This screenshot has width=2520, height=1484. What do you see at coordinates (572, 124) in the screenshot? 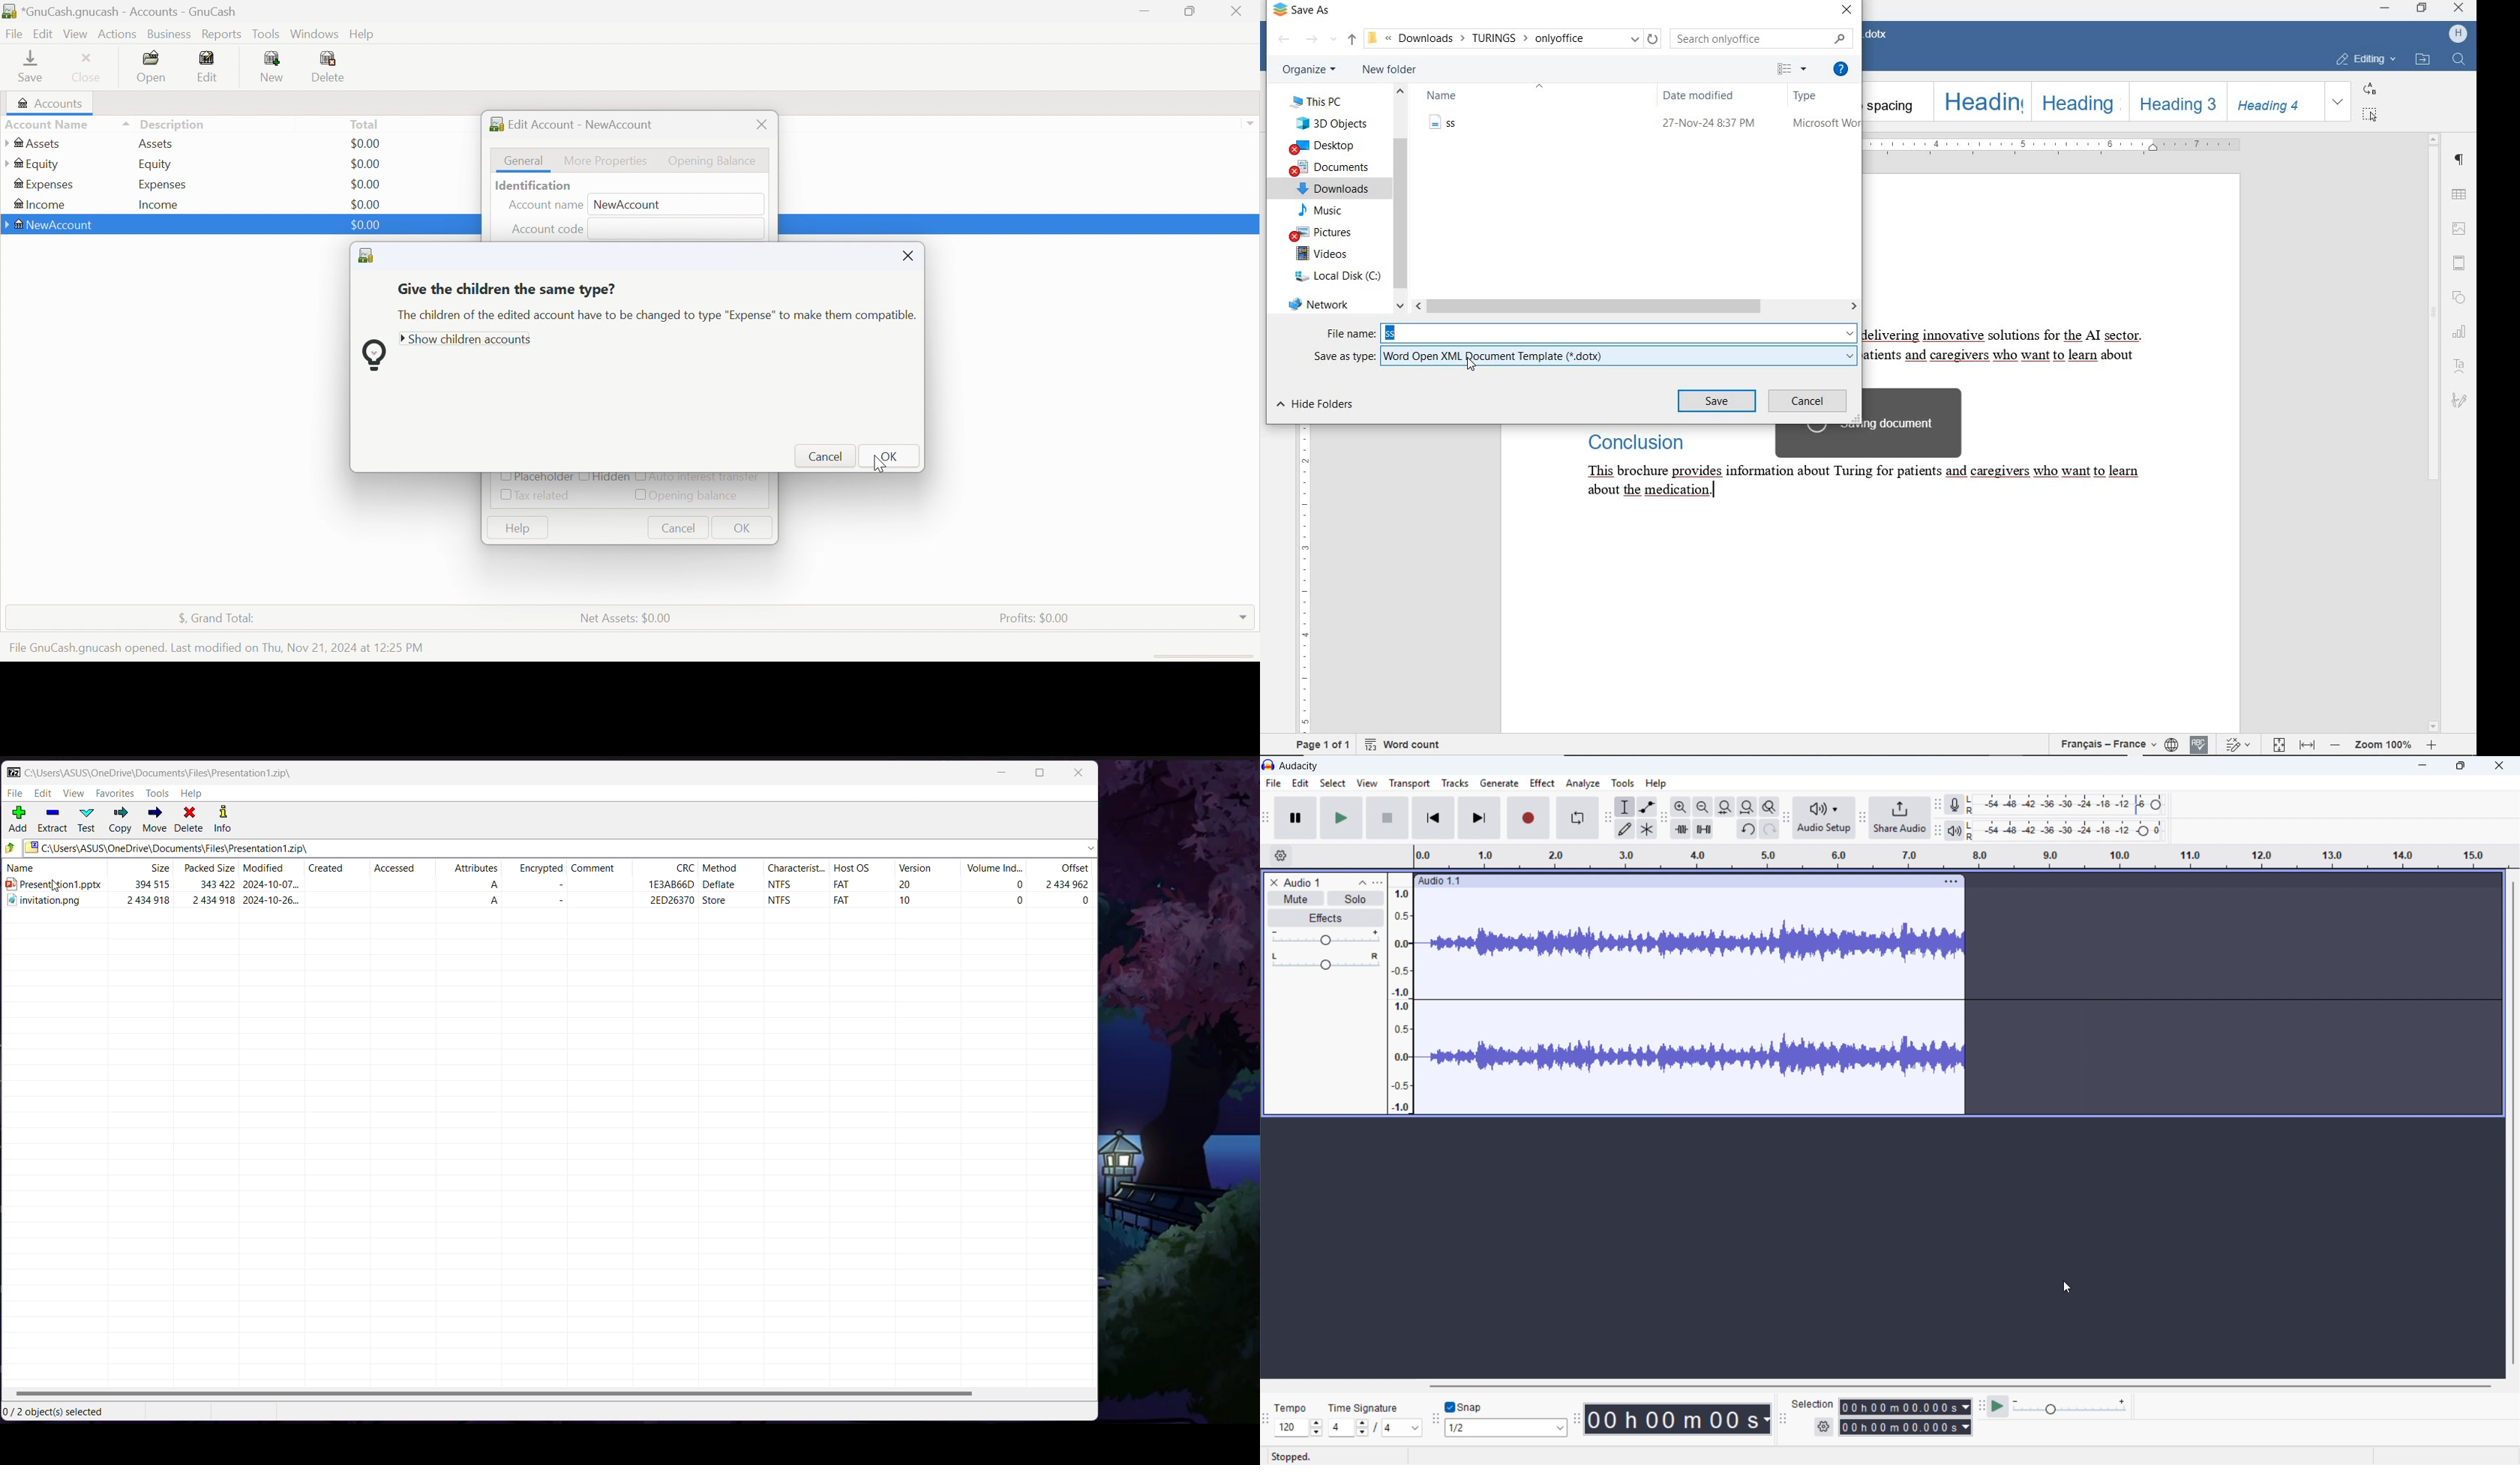
I see `Edit Account - NewAccount` at bounding box center [572, 124].